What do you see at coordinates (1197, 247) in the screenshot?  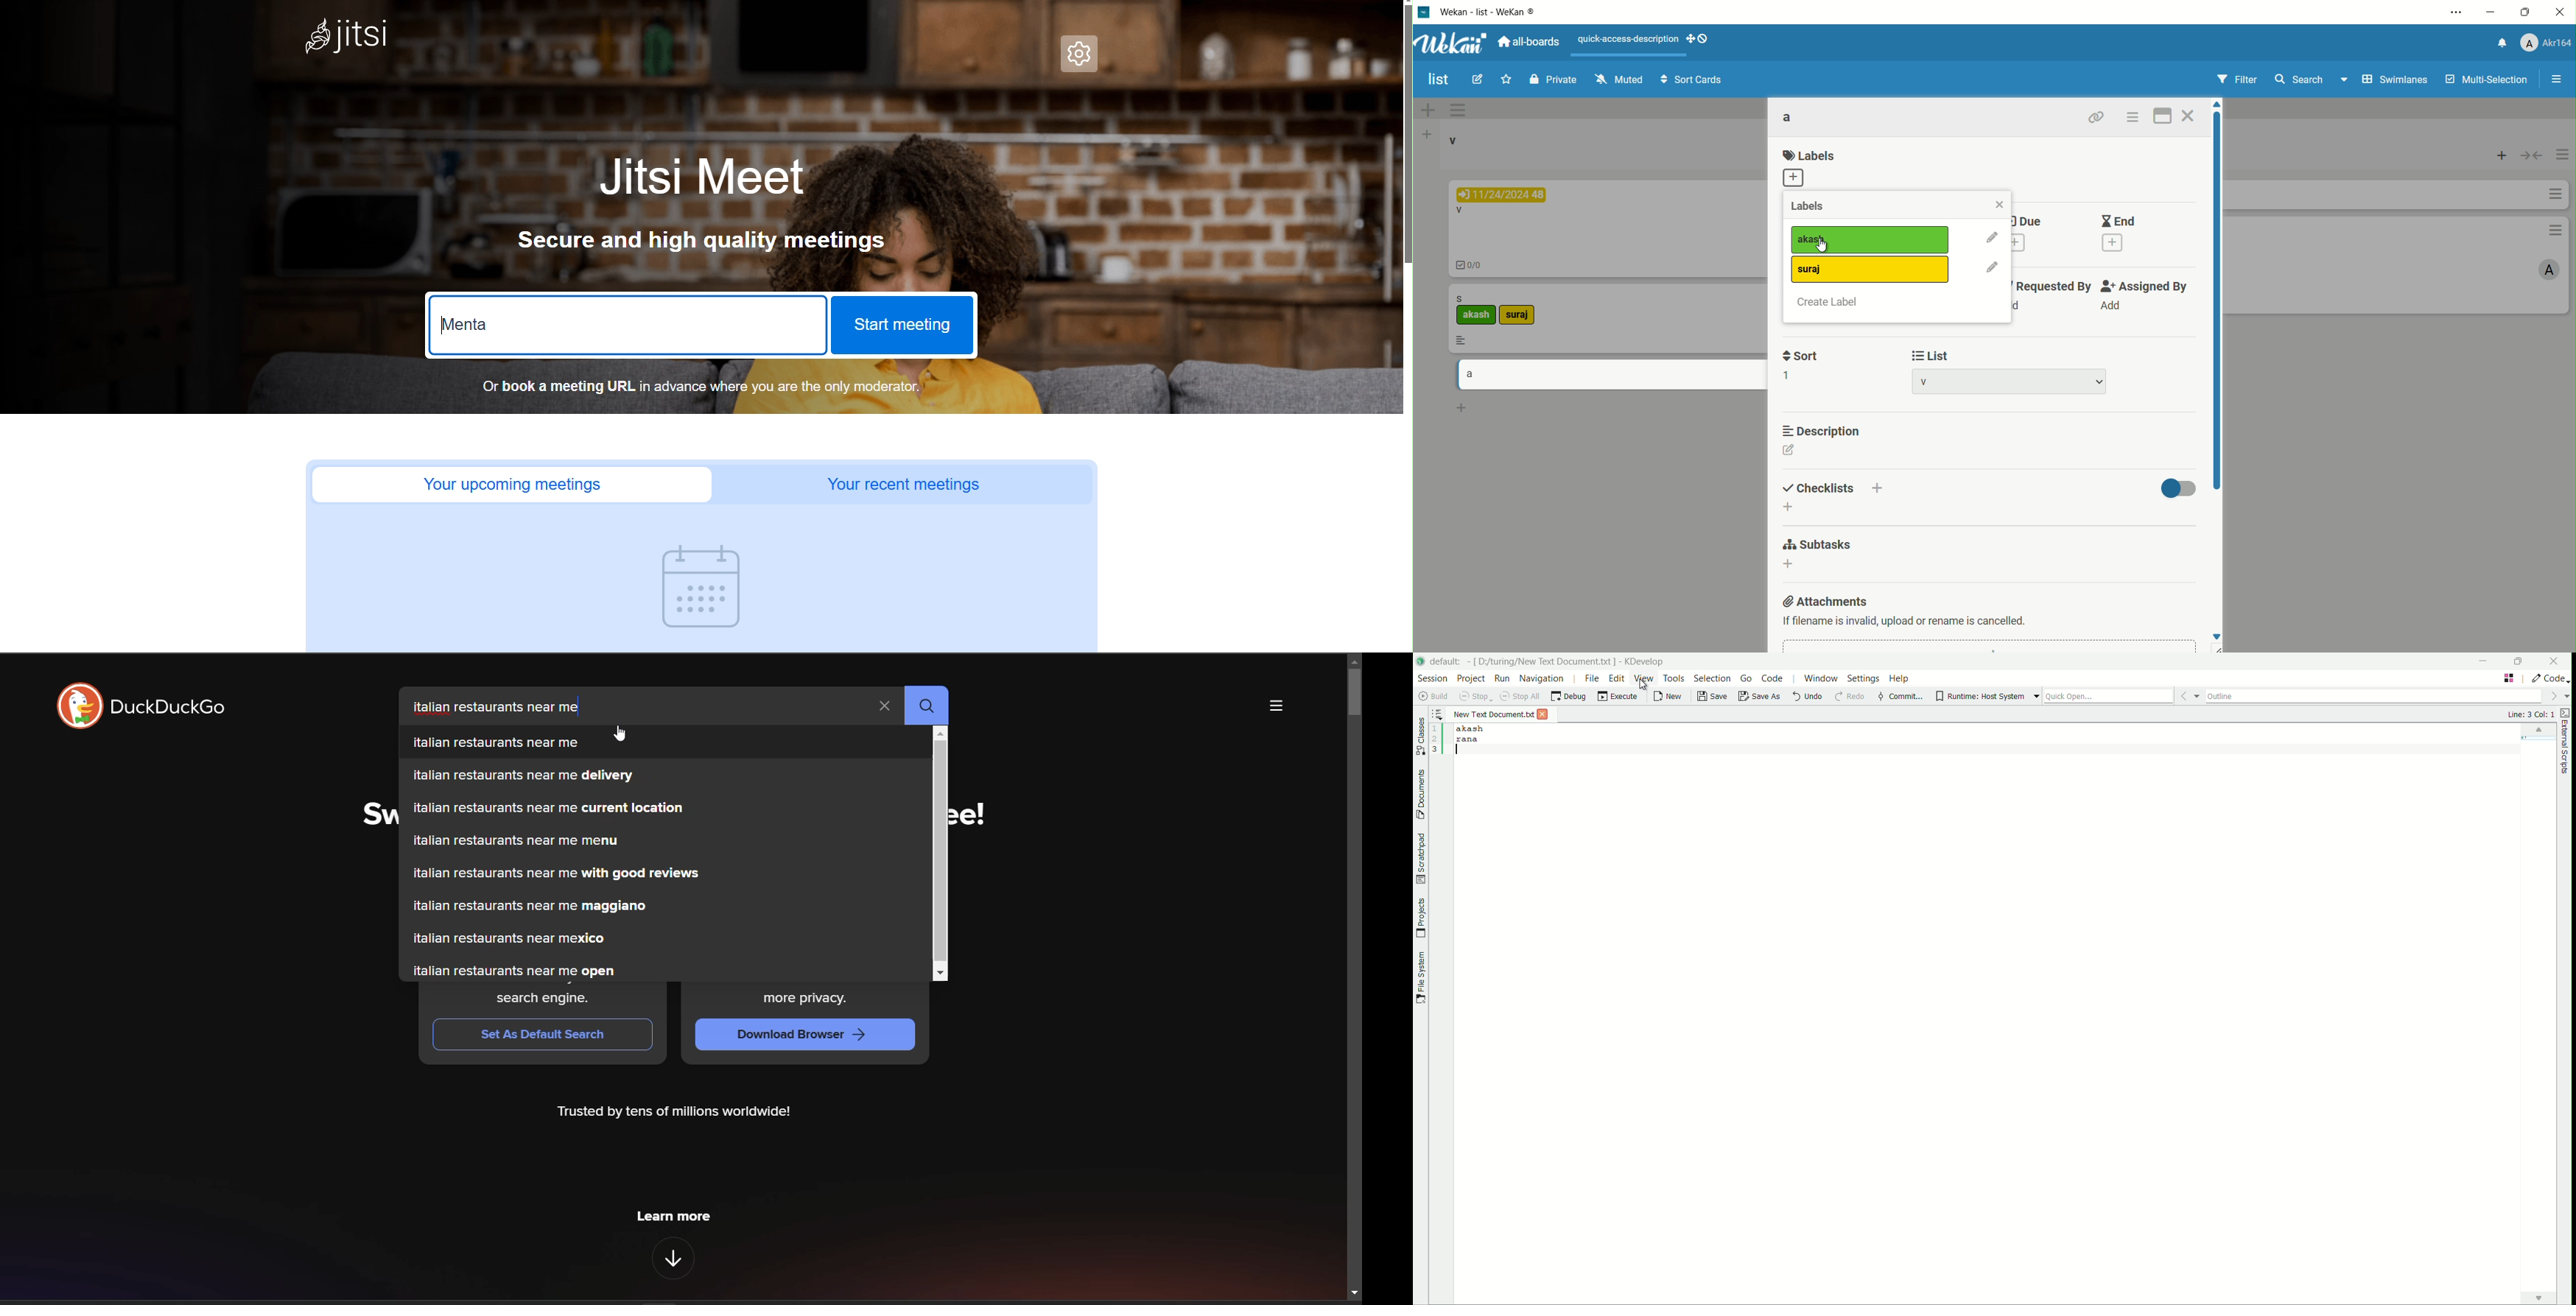 I see `Background image` at bounding box center [1197, 247].